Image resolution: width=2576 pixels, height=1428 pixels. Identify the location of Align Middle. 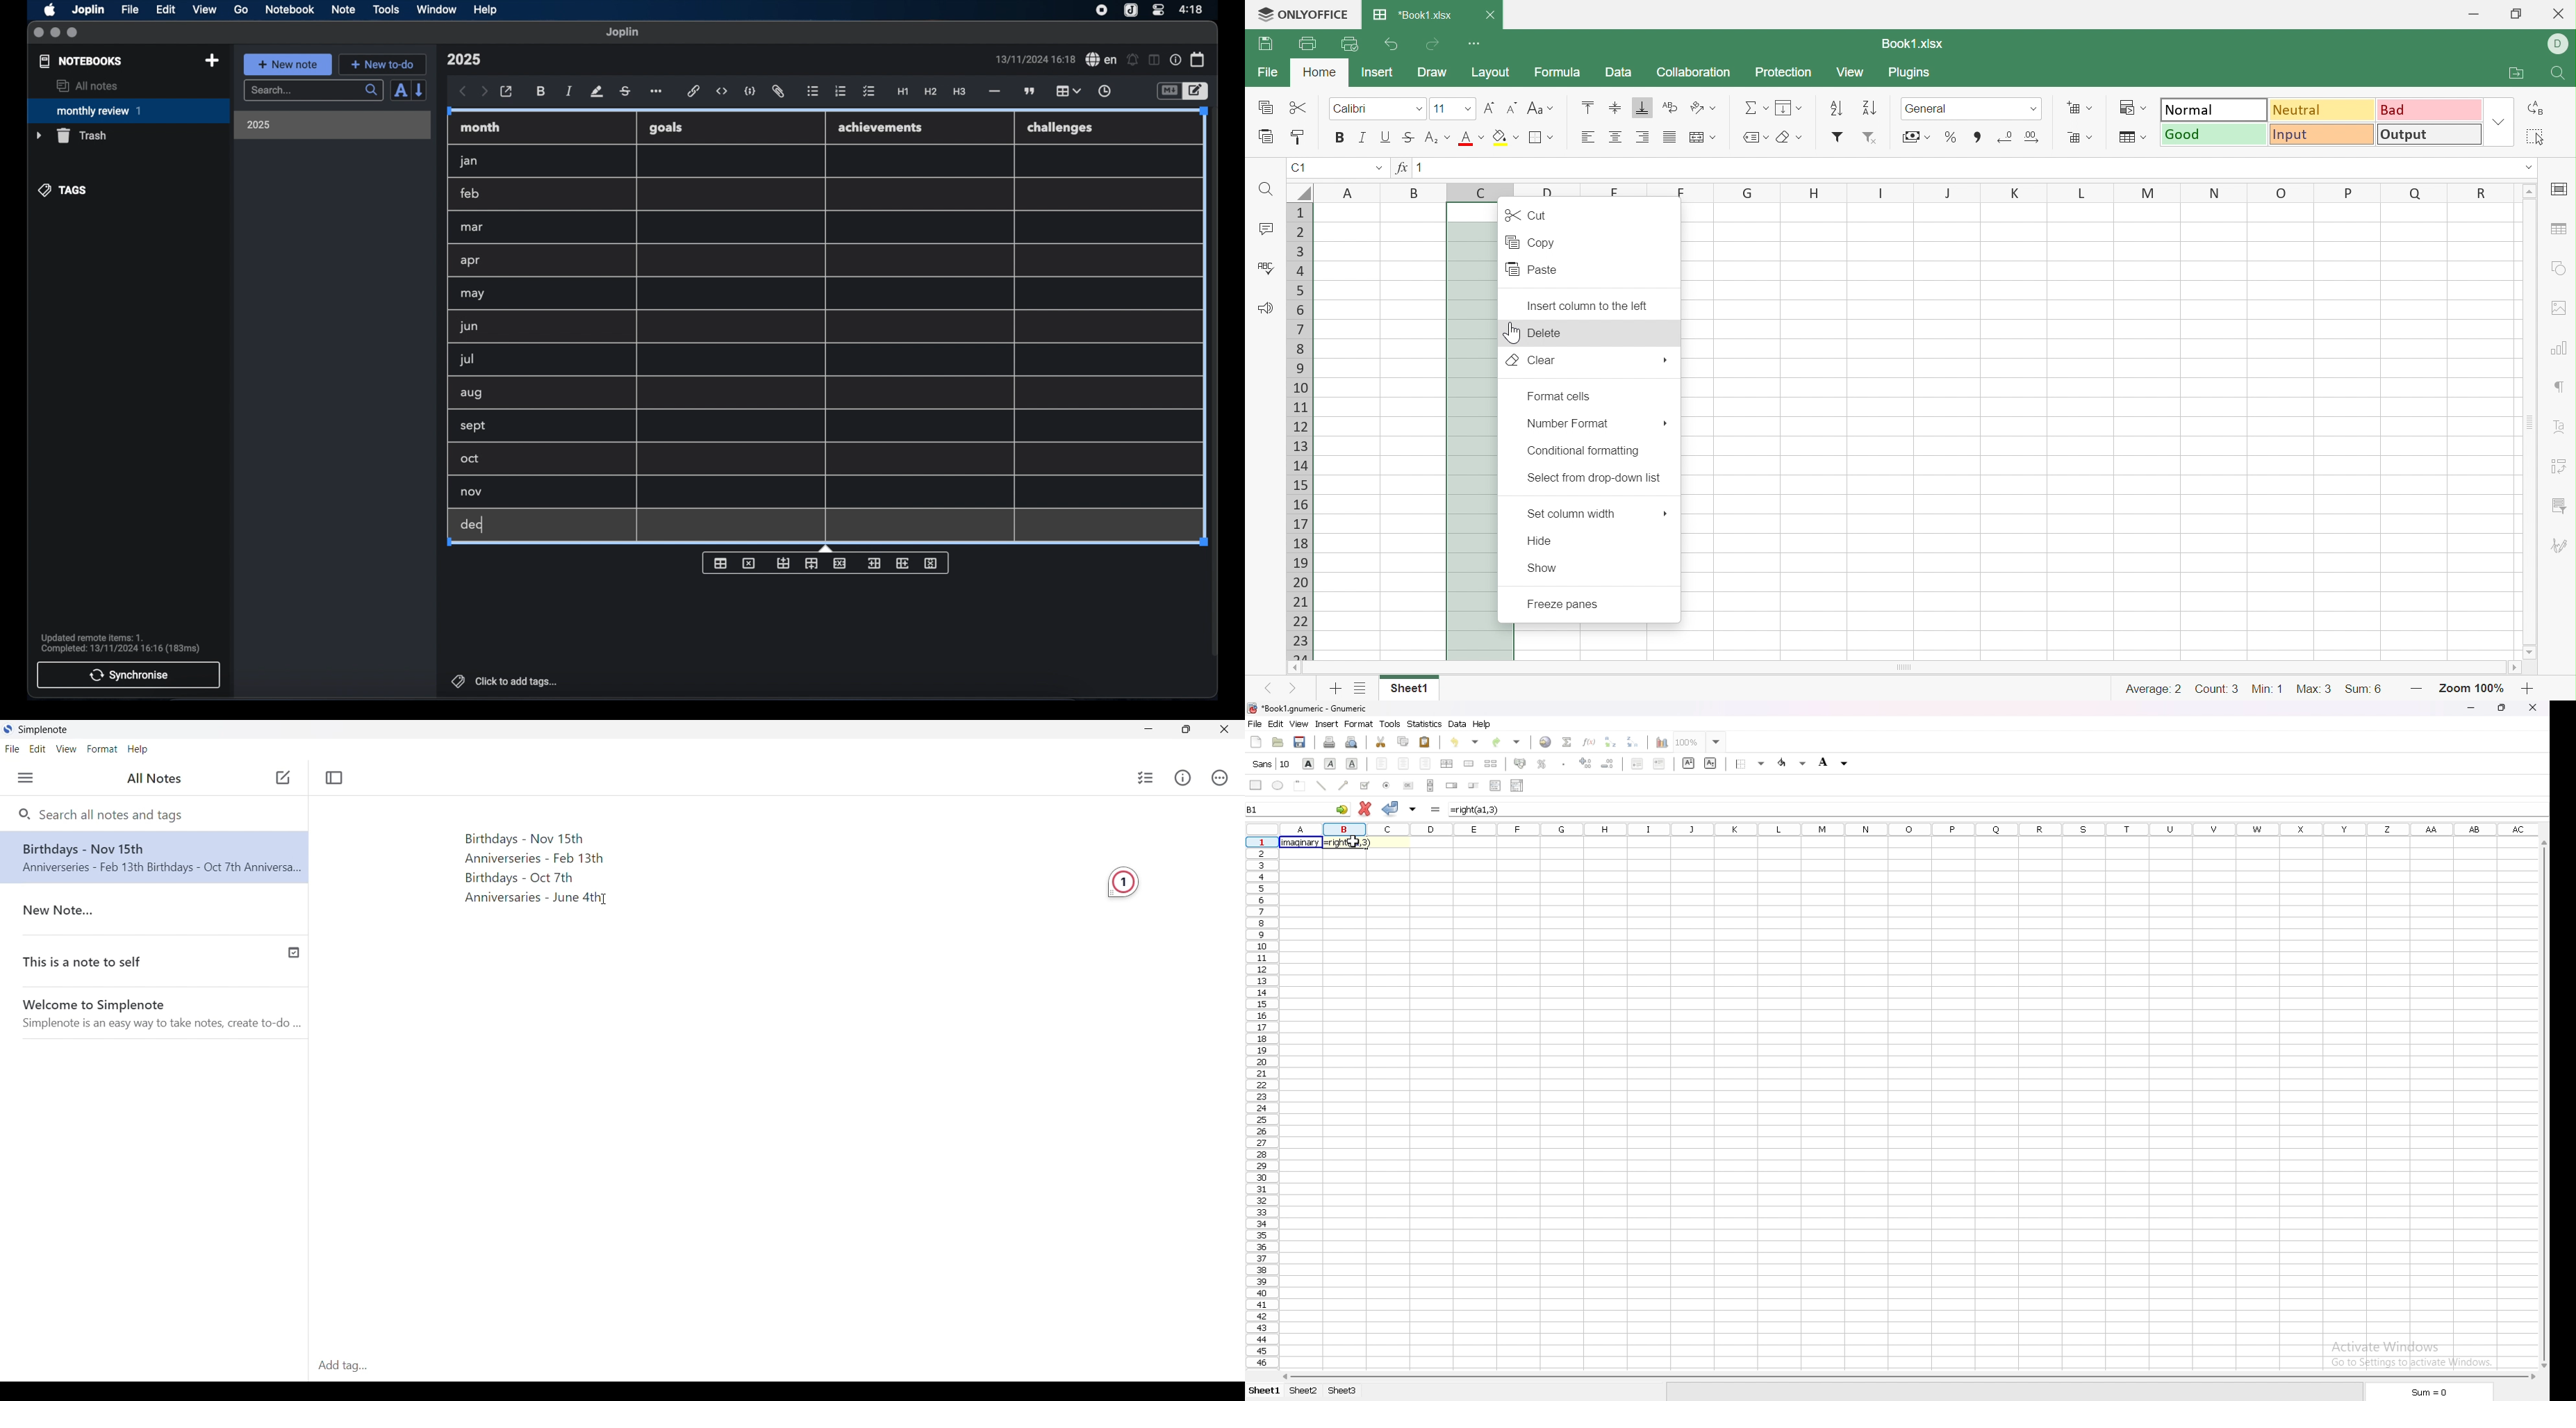
(1617, 106).